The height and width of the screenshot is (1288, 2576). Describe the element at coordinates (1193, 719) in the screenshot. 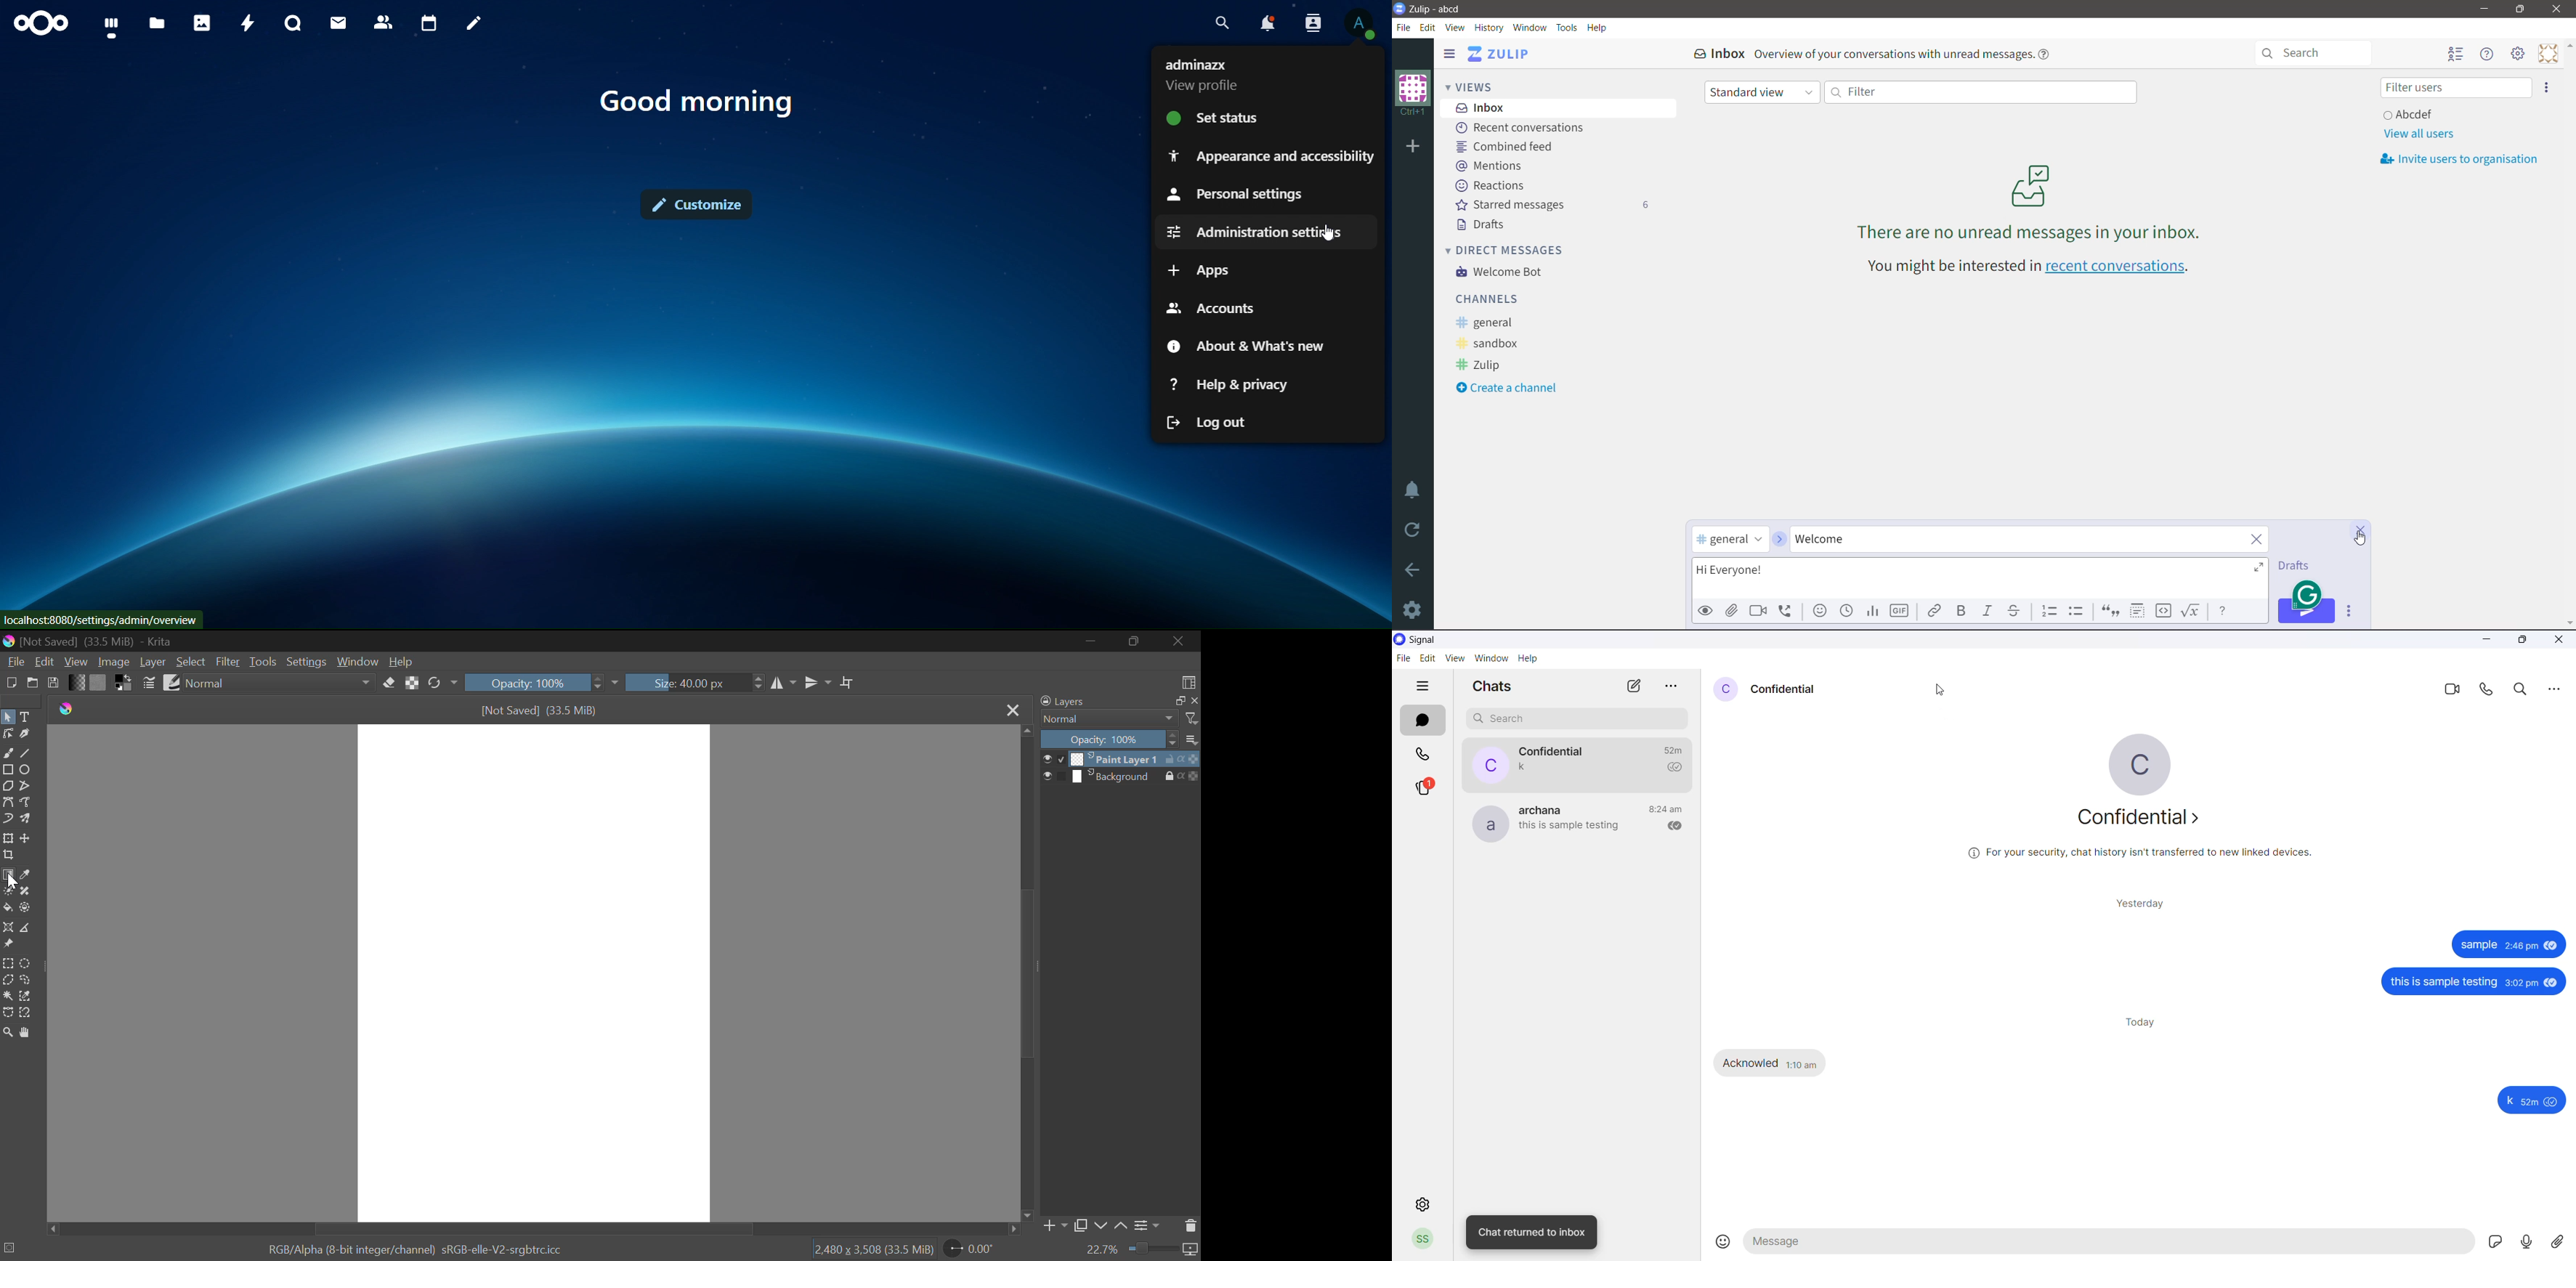

I see `filter` at that location.